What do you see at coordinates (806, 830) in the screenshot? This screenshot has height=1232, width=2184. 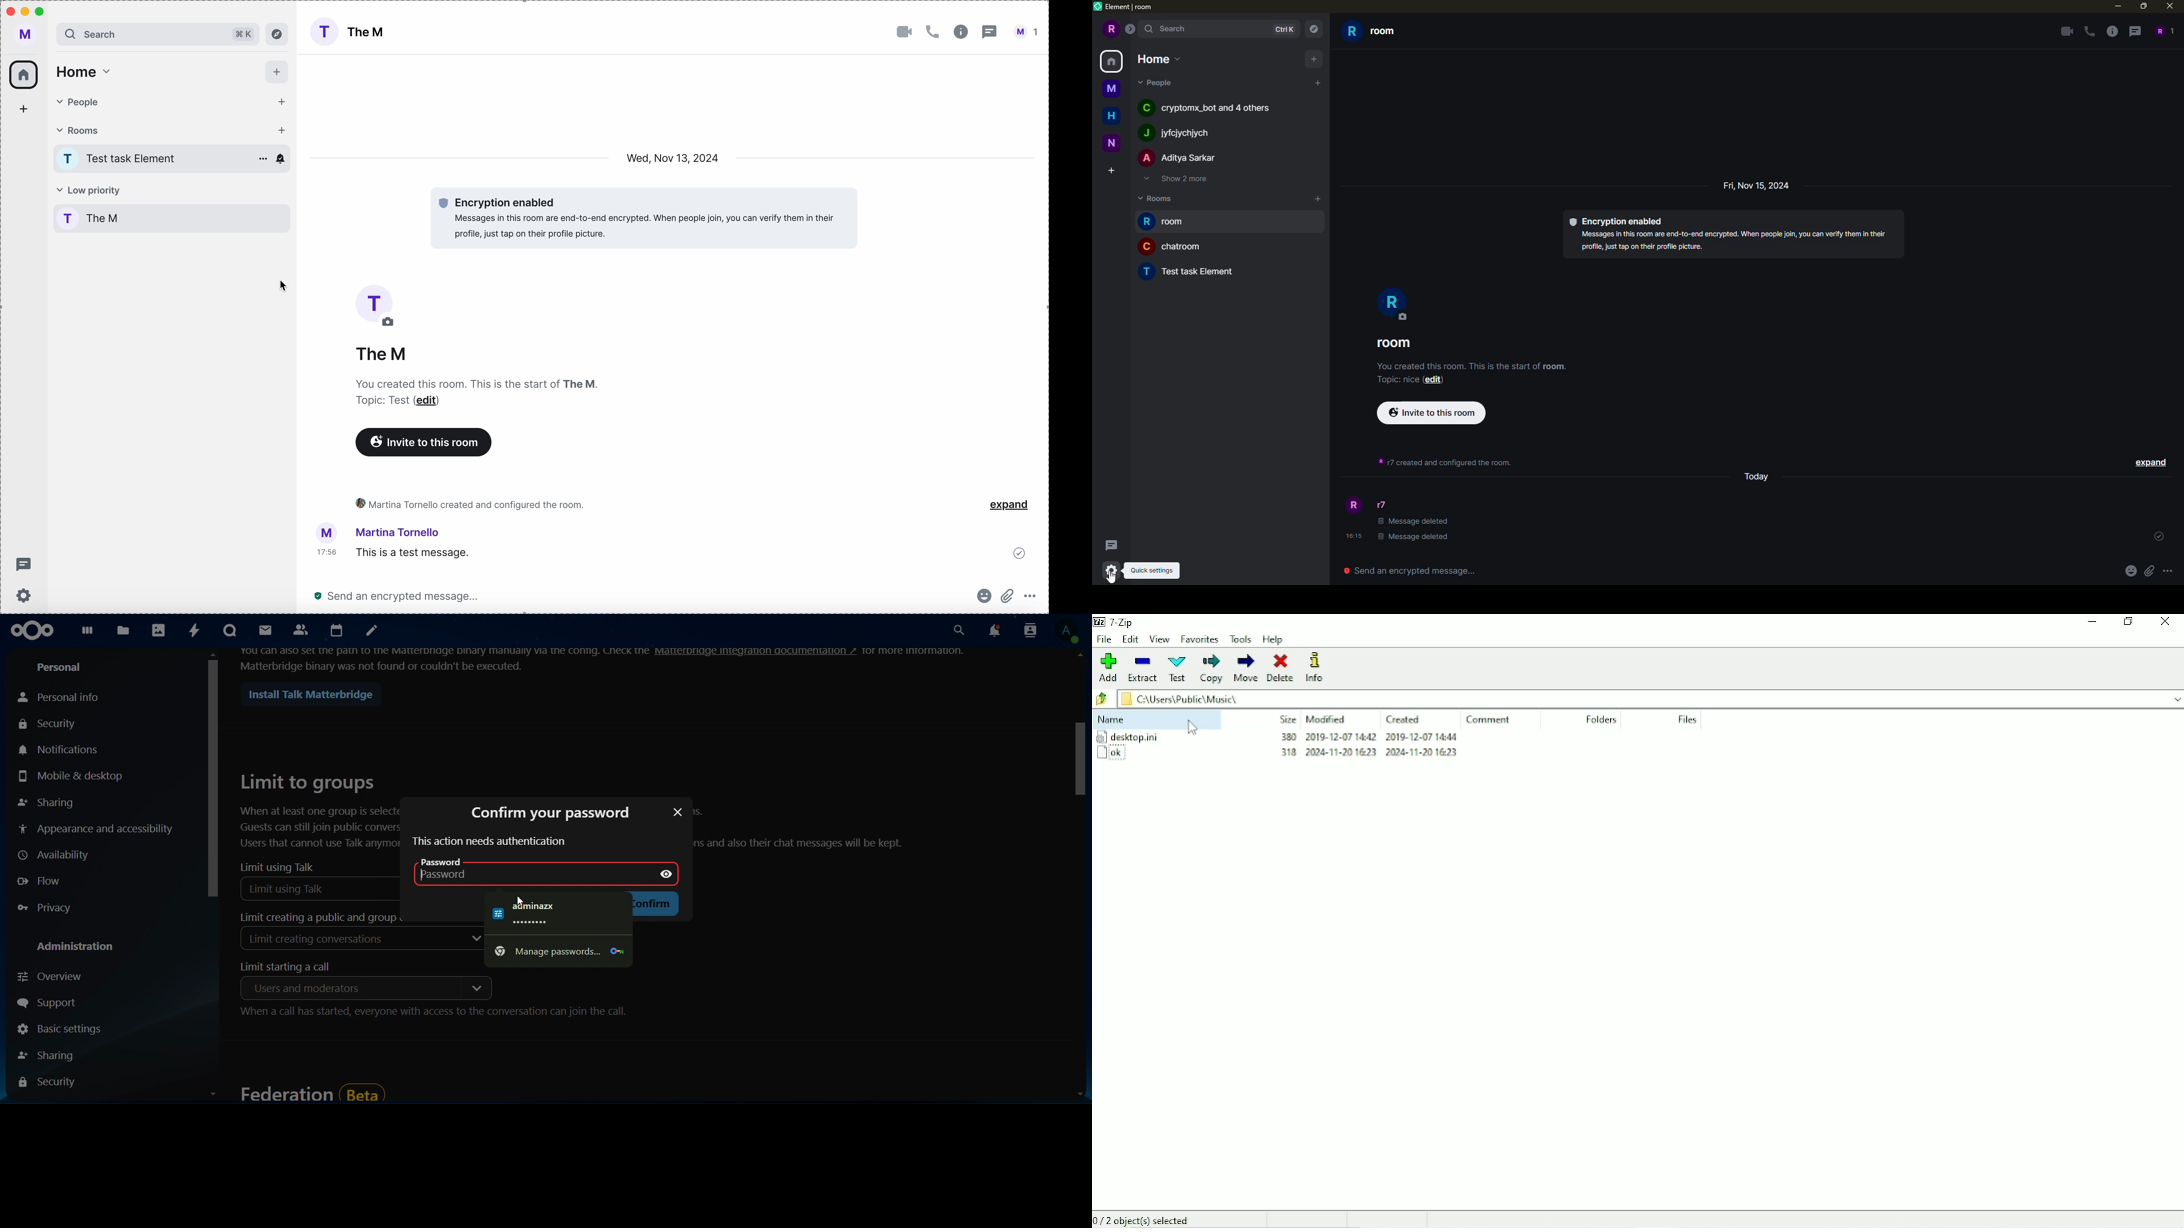 I see `text` at bounding box center [806, 830].